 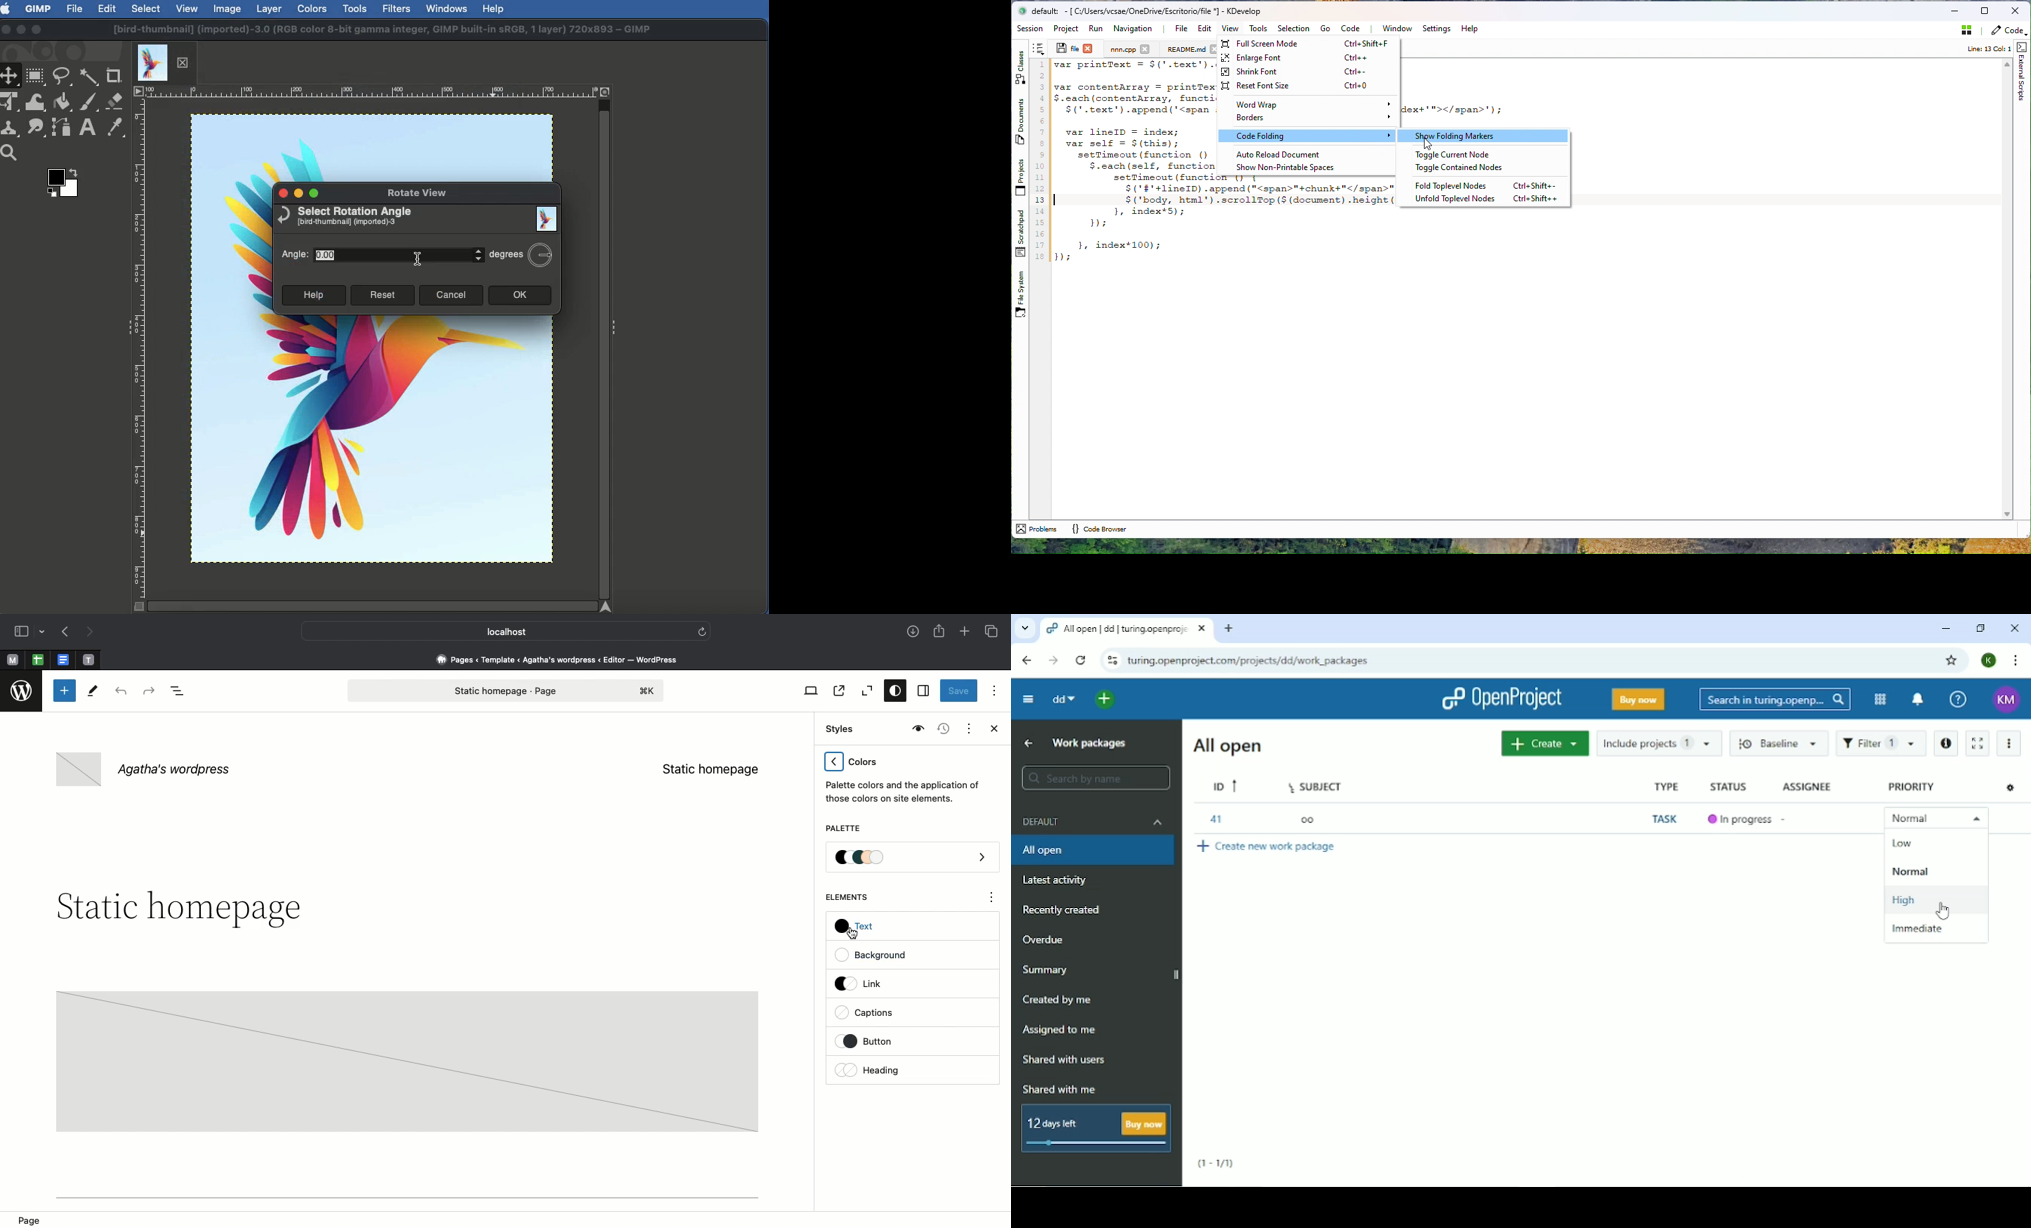 I want to click on refresh, so click(x=703, y=630).